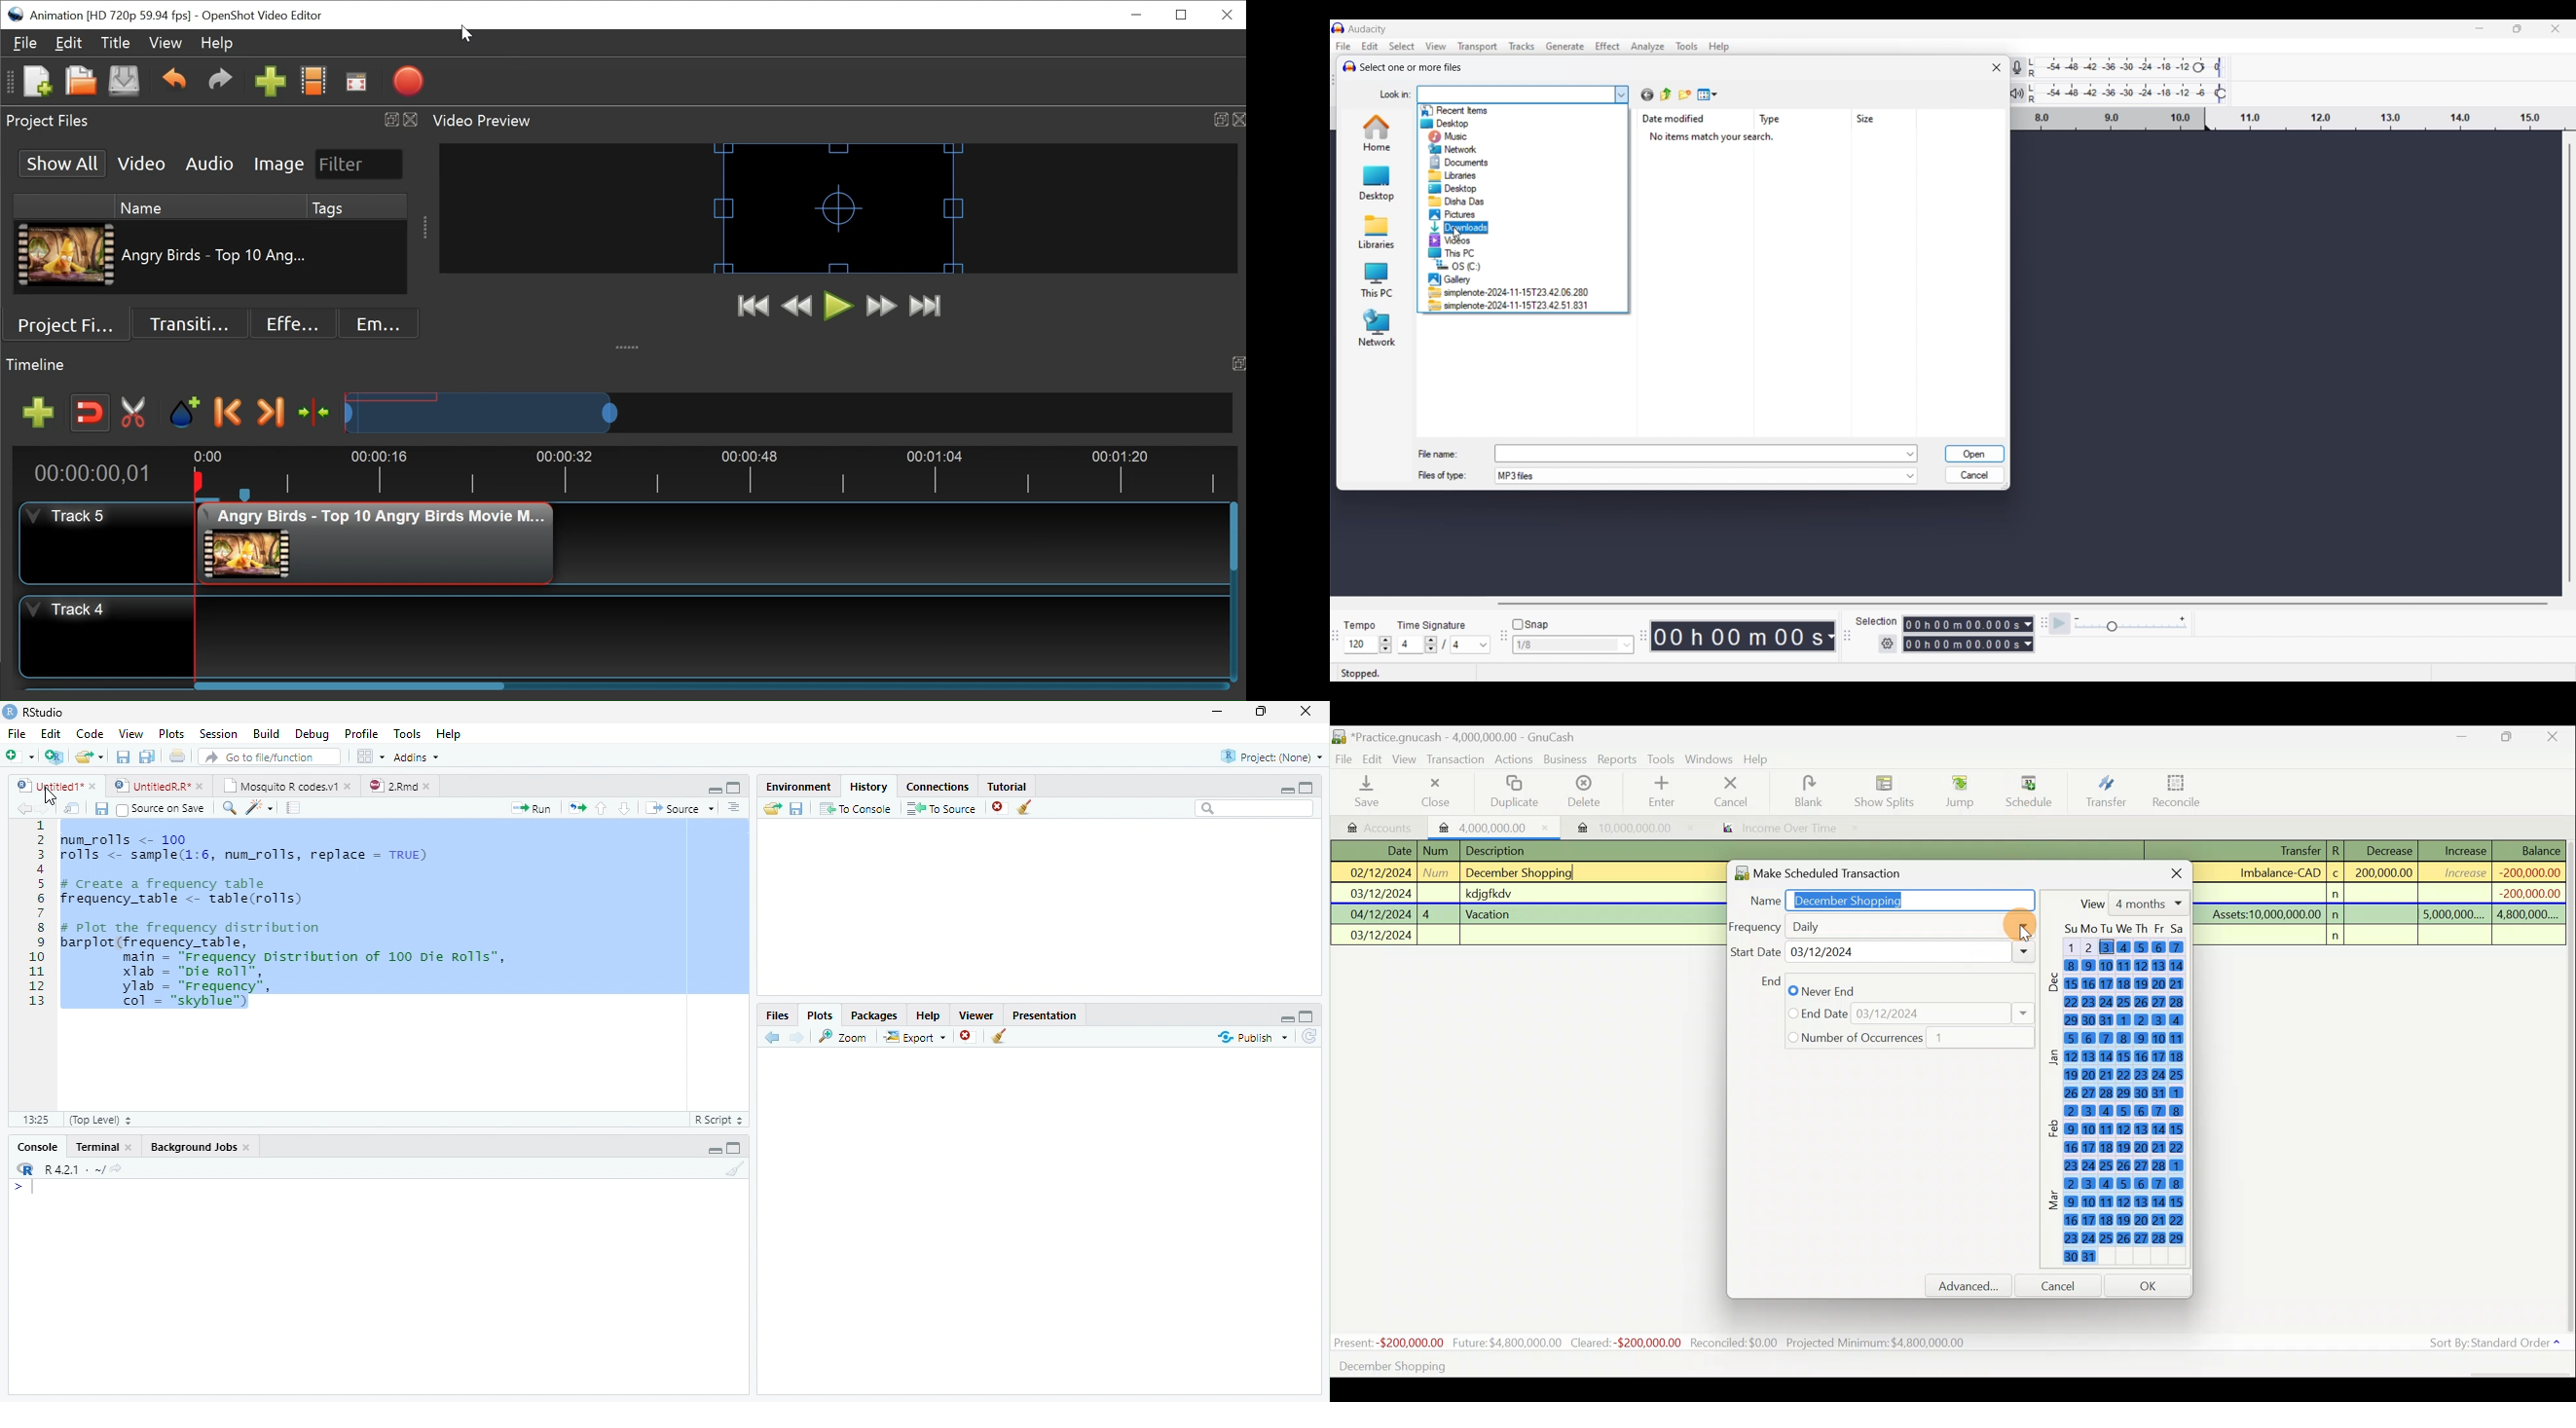 This screenshot has height=1428, width=2576. Describe the element at coordinates (37, 1146) in the screenshot. I see `Console` at that location.